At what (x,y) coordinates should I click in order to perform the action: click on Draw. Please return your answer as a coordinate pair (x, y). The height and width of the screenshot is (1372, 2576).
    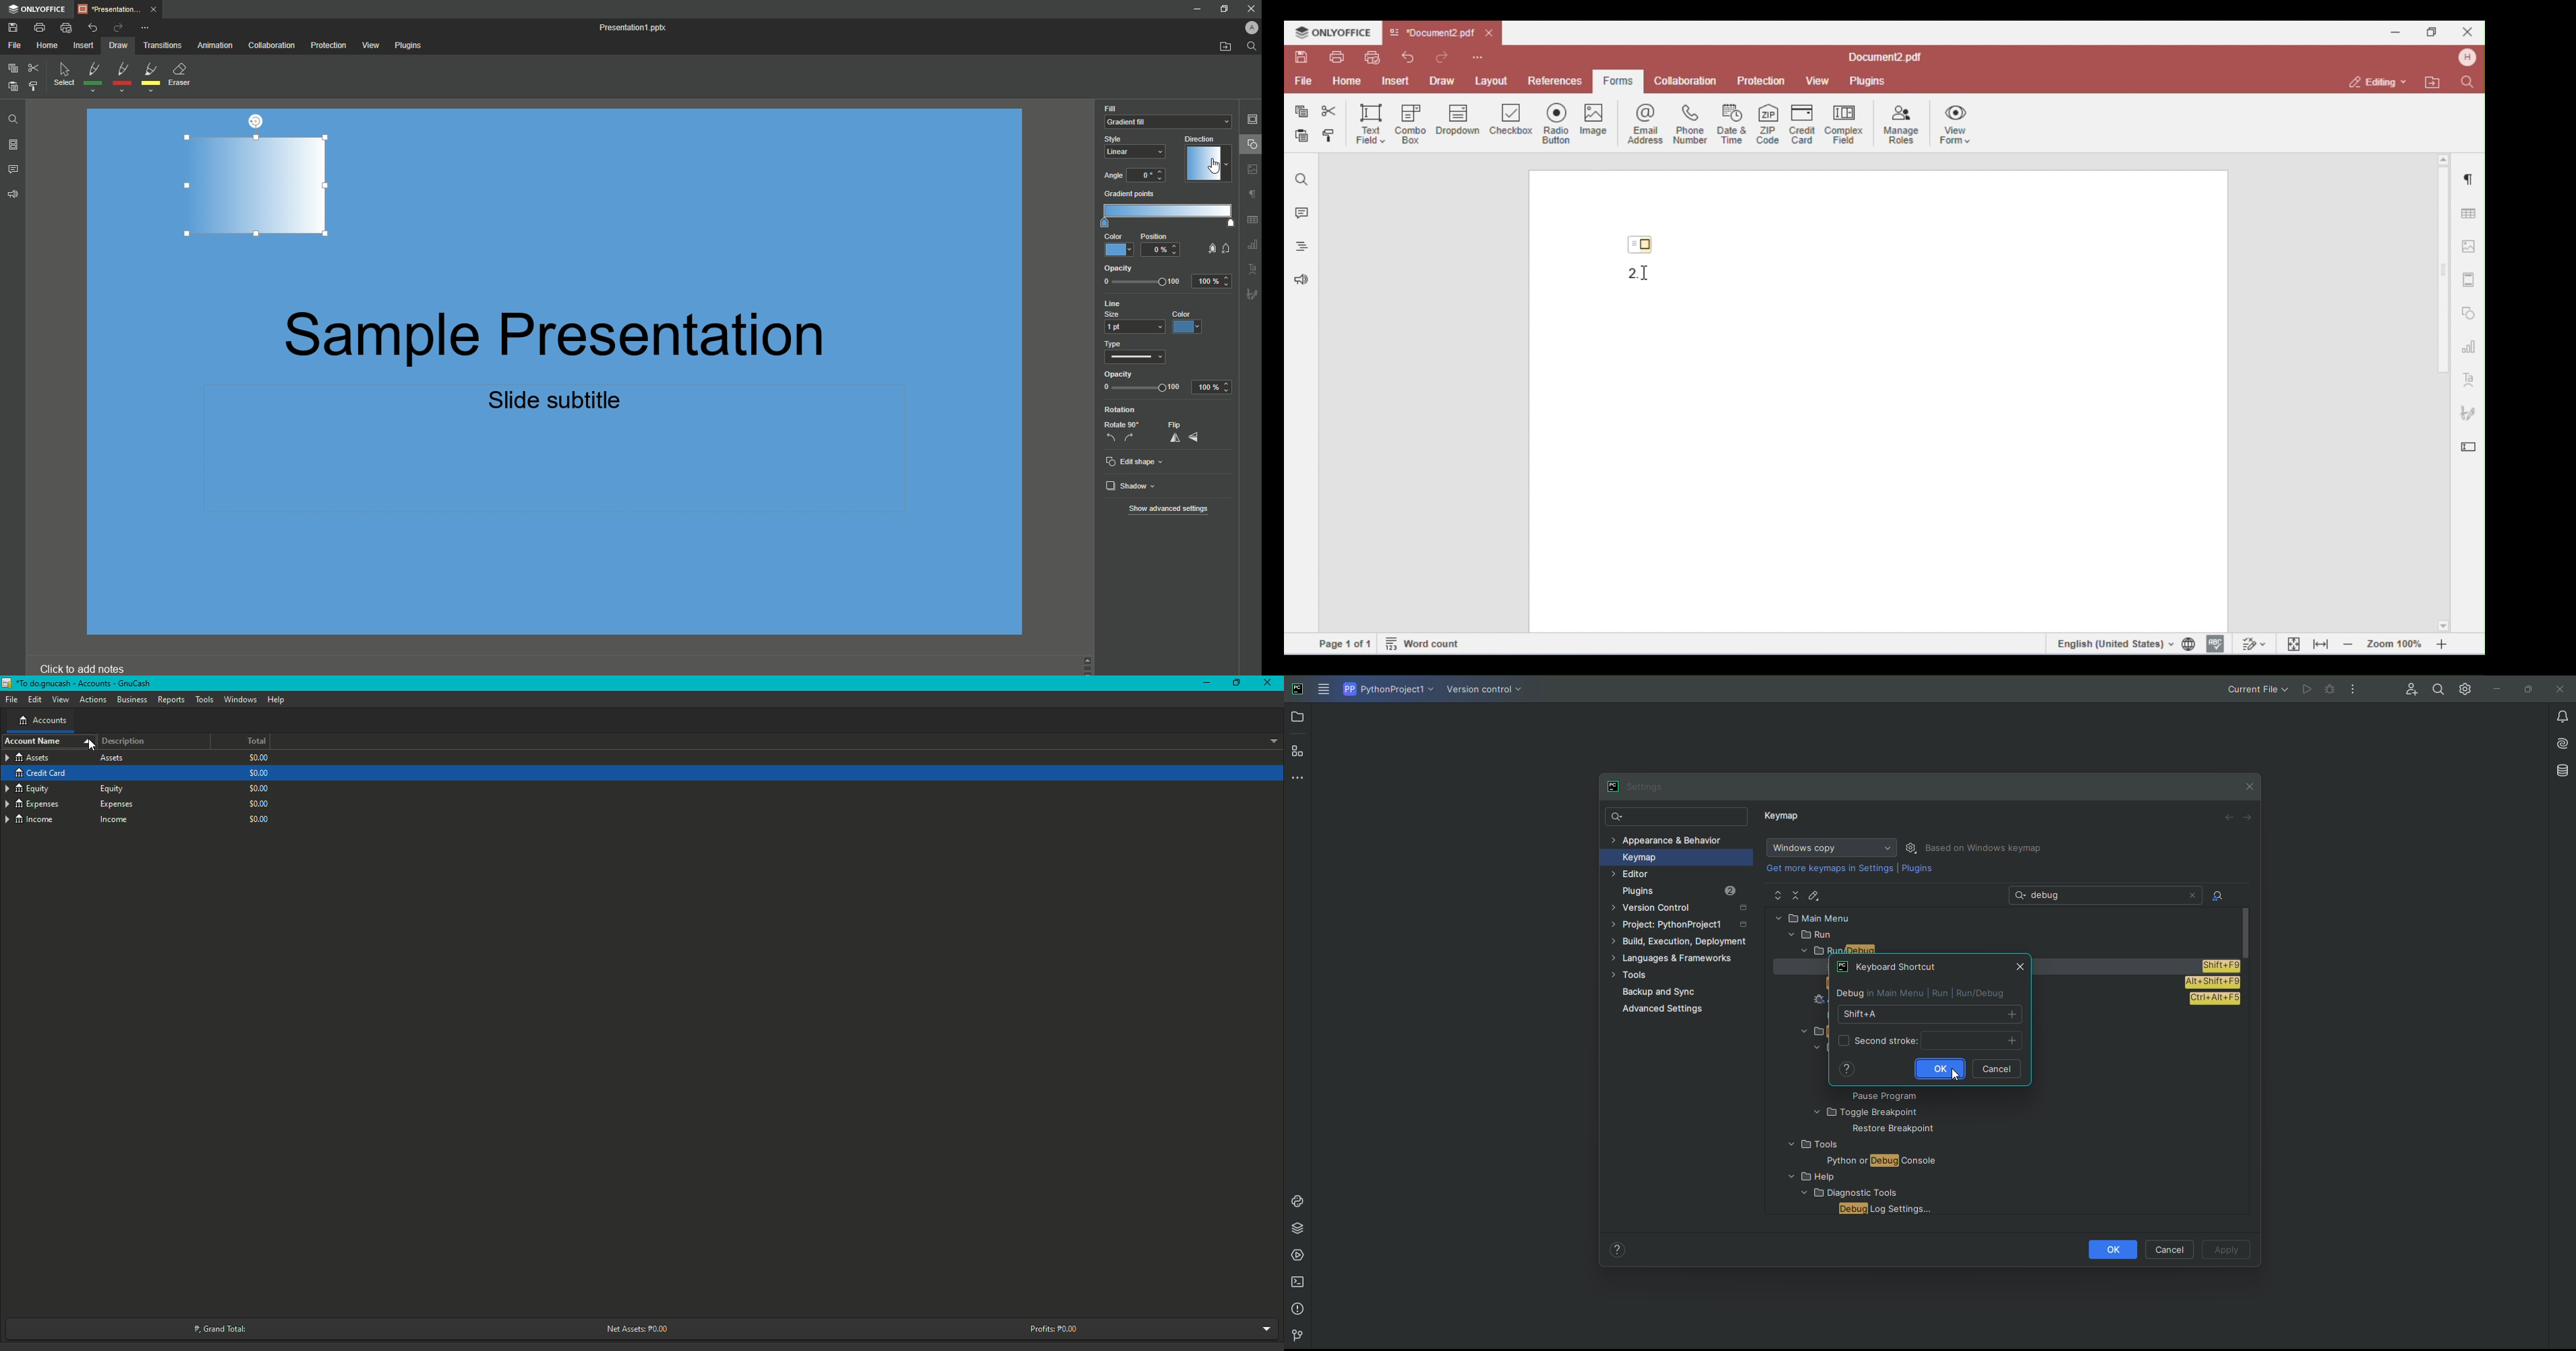
    Looking at the image, I should click on (118, 47).